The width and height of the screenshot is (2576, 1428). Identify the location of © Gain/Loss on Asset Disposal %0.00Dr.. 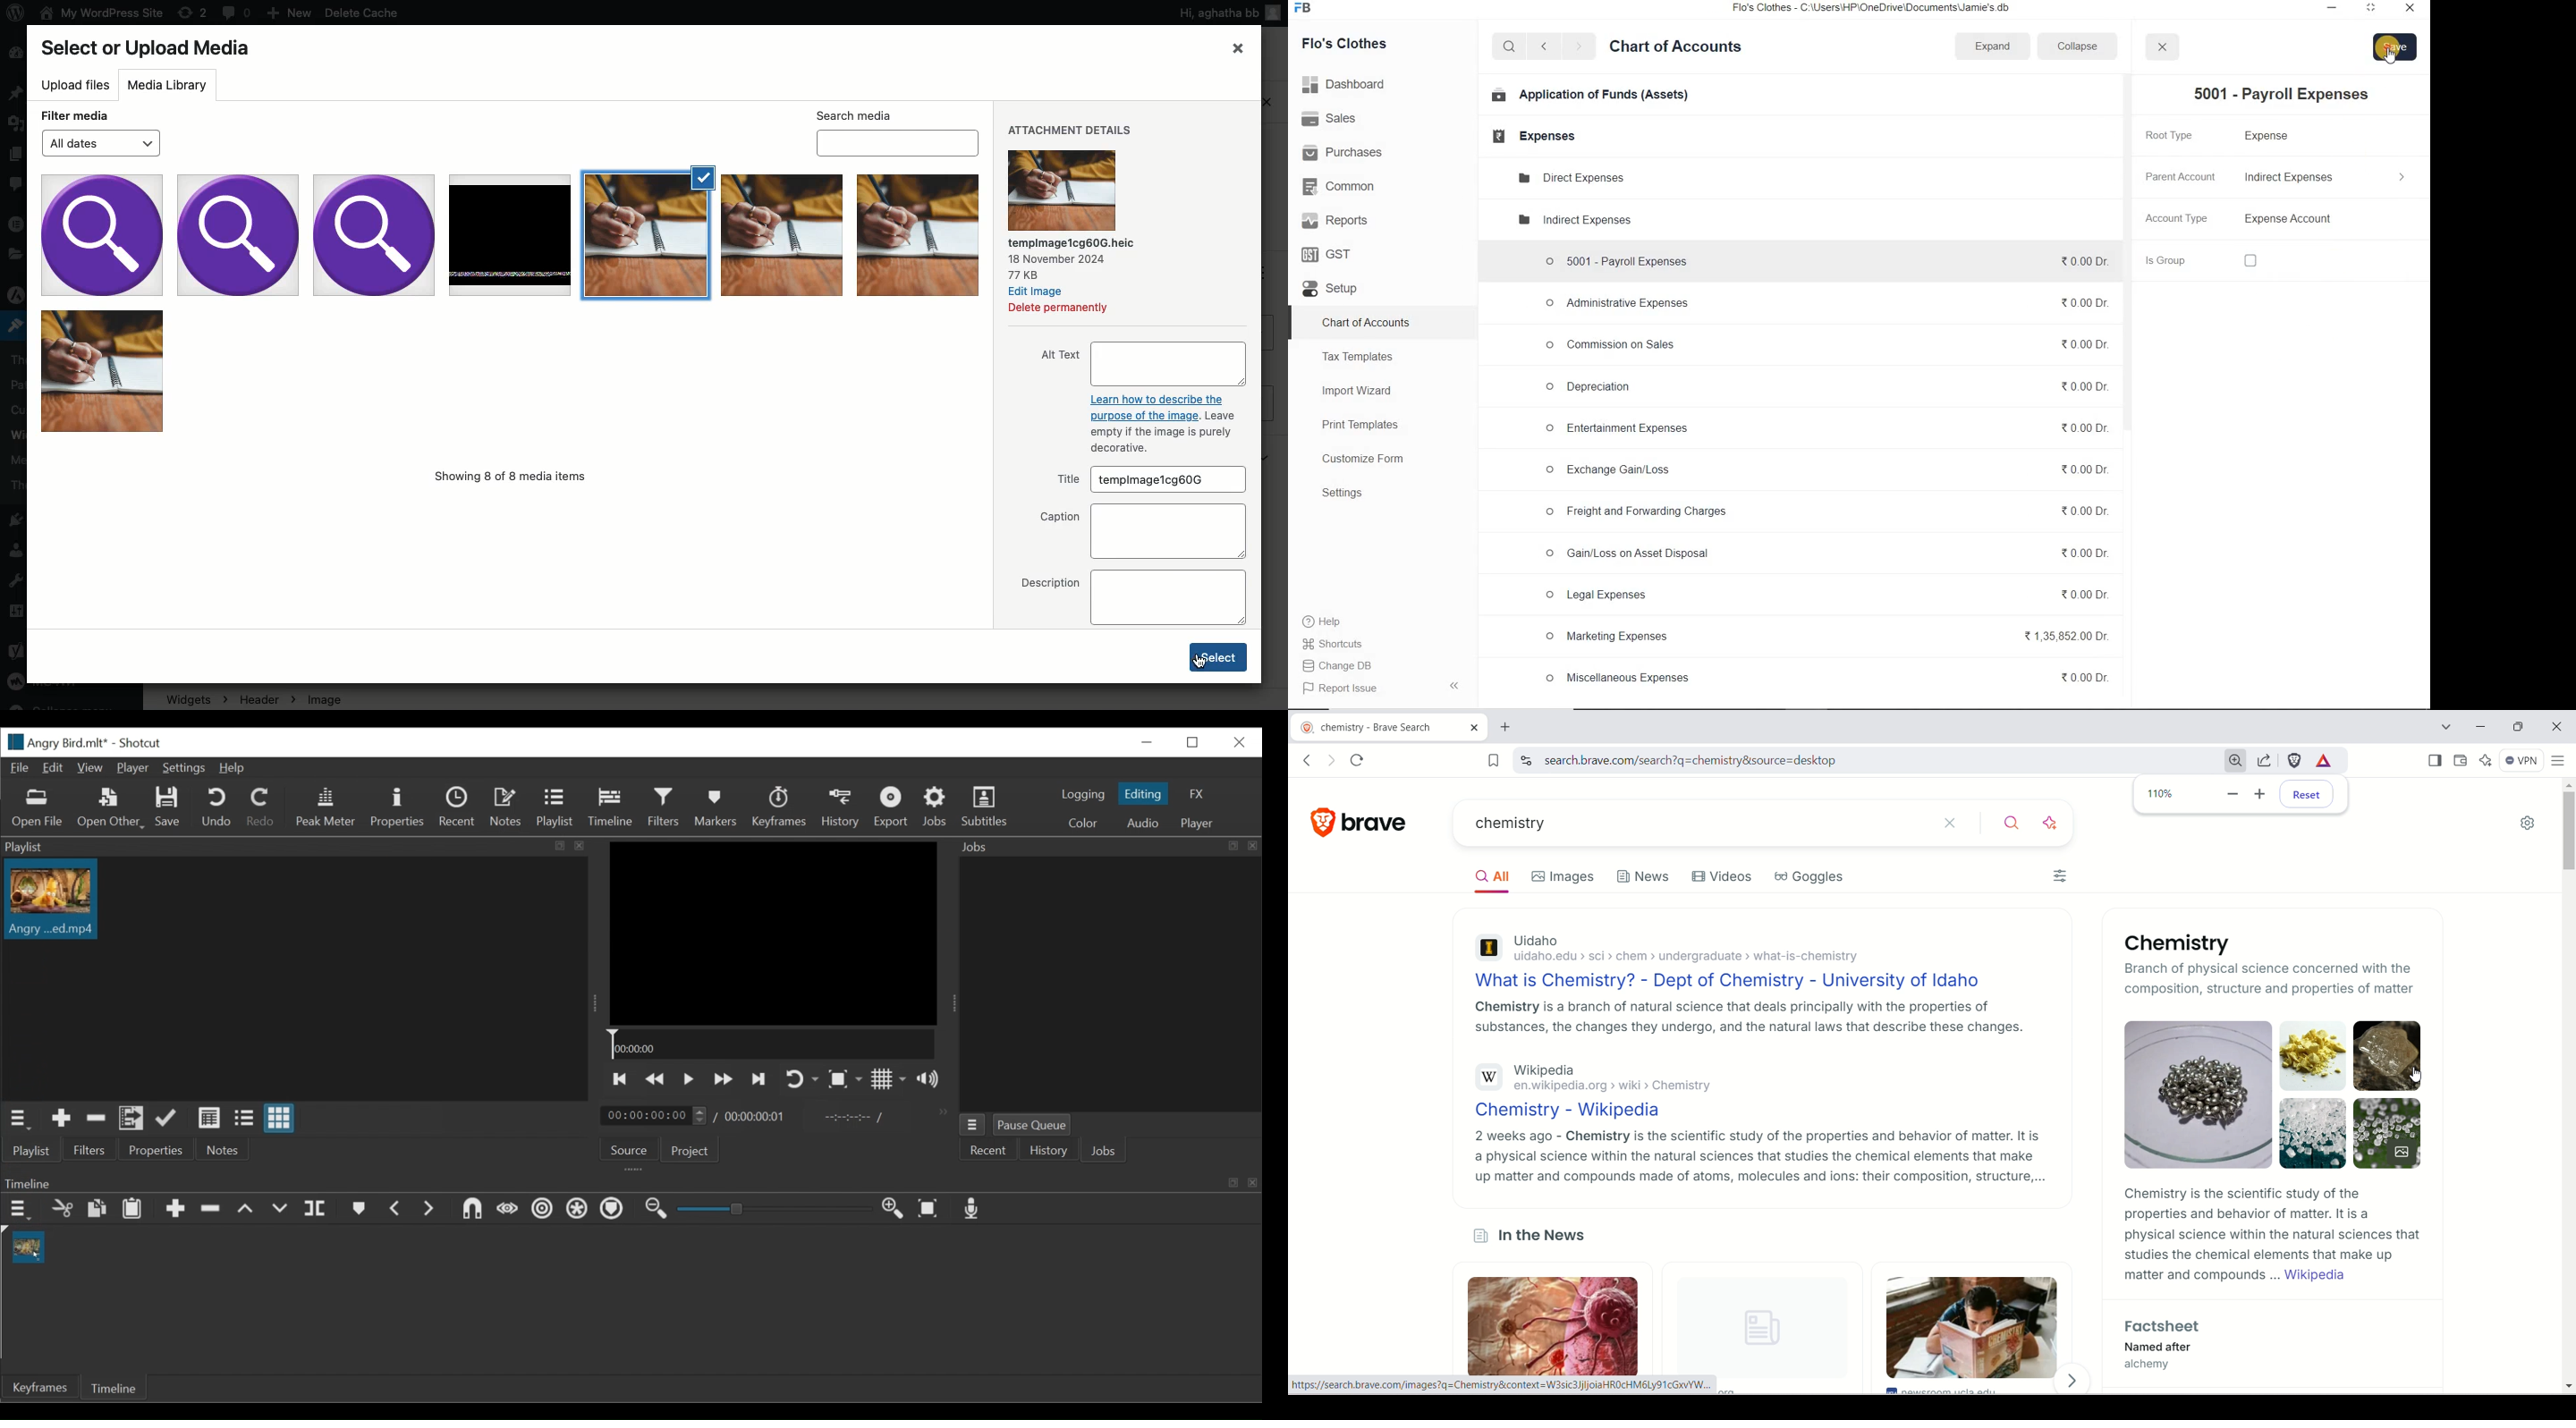
(1825, 556).